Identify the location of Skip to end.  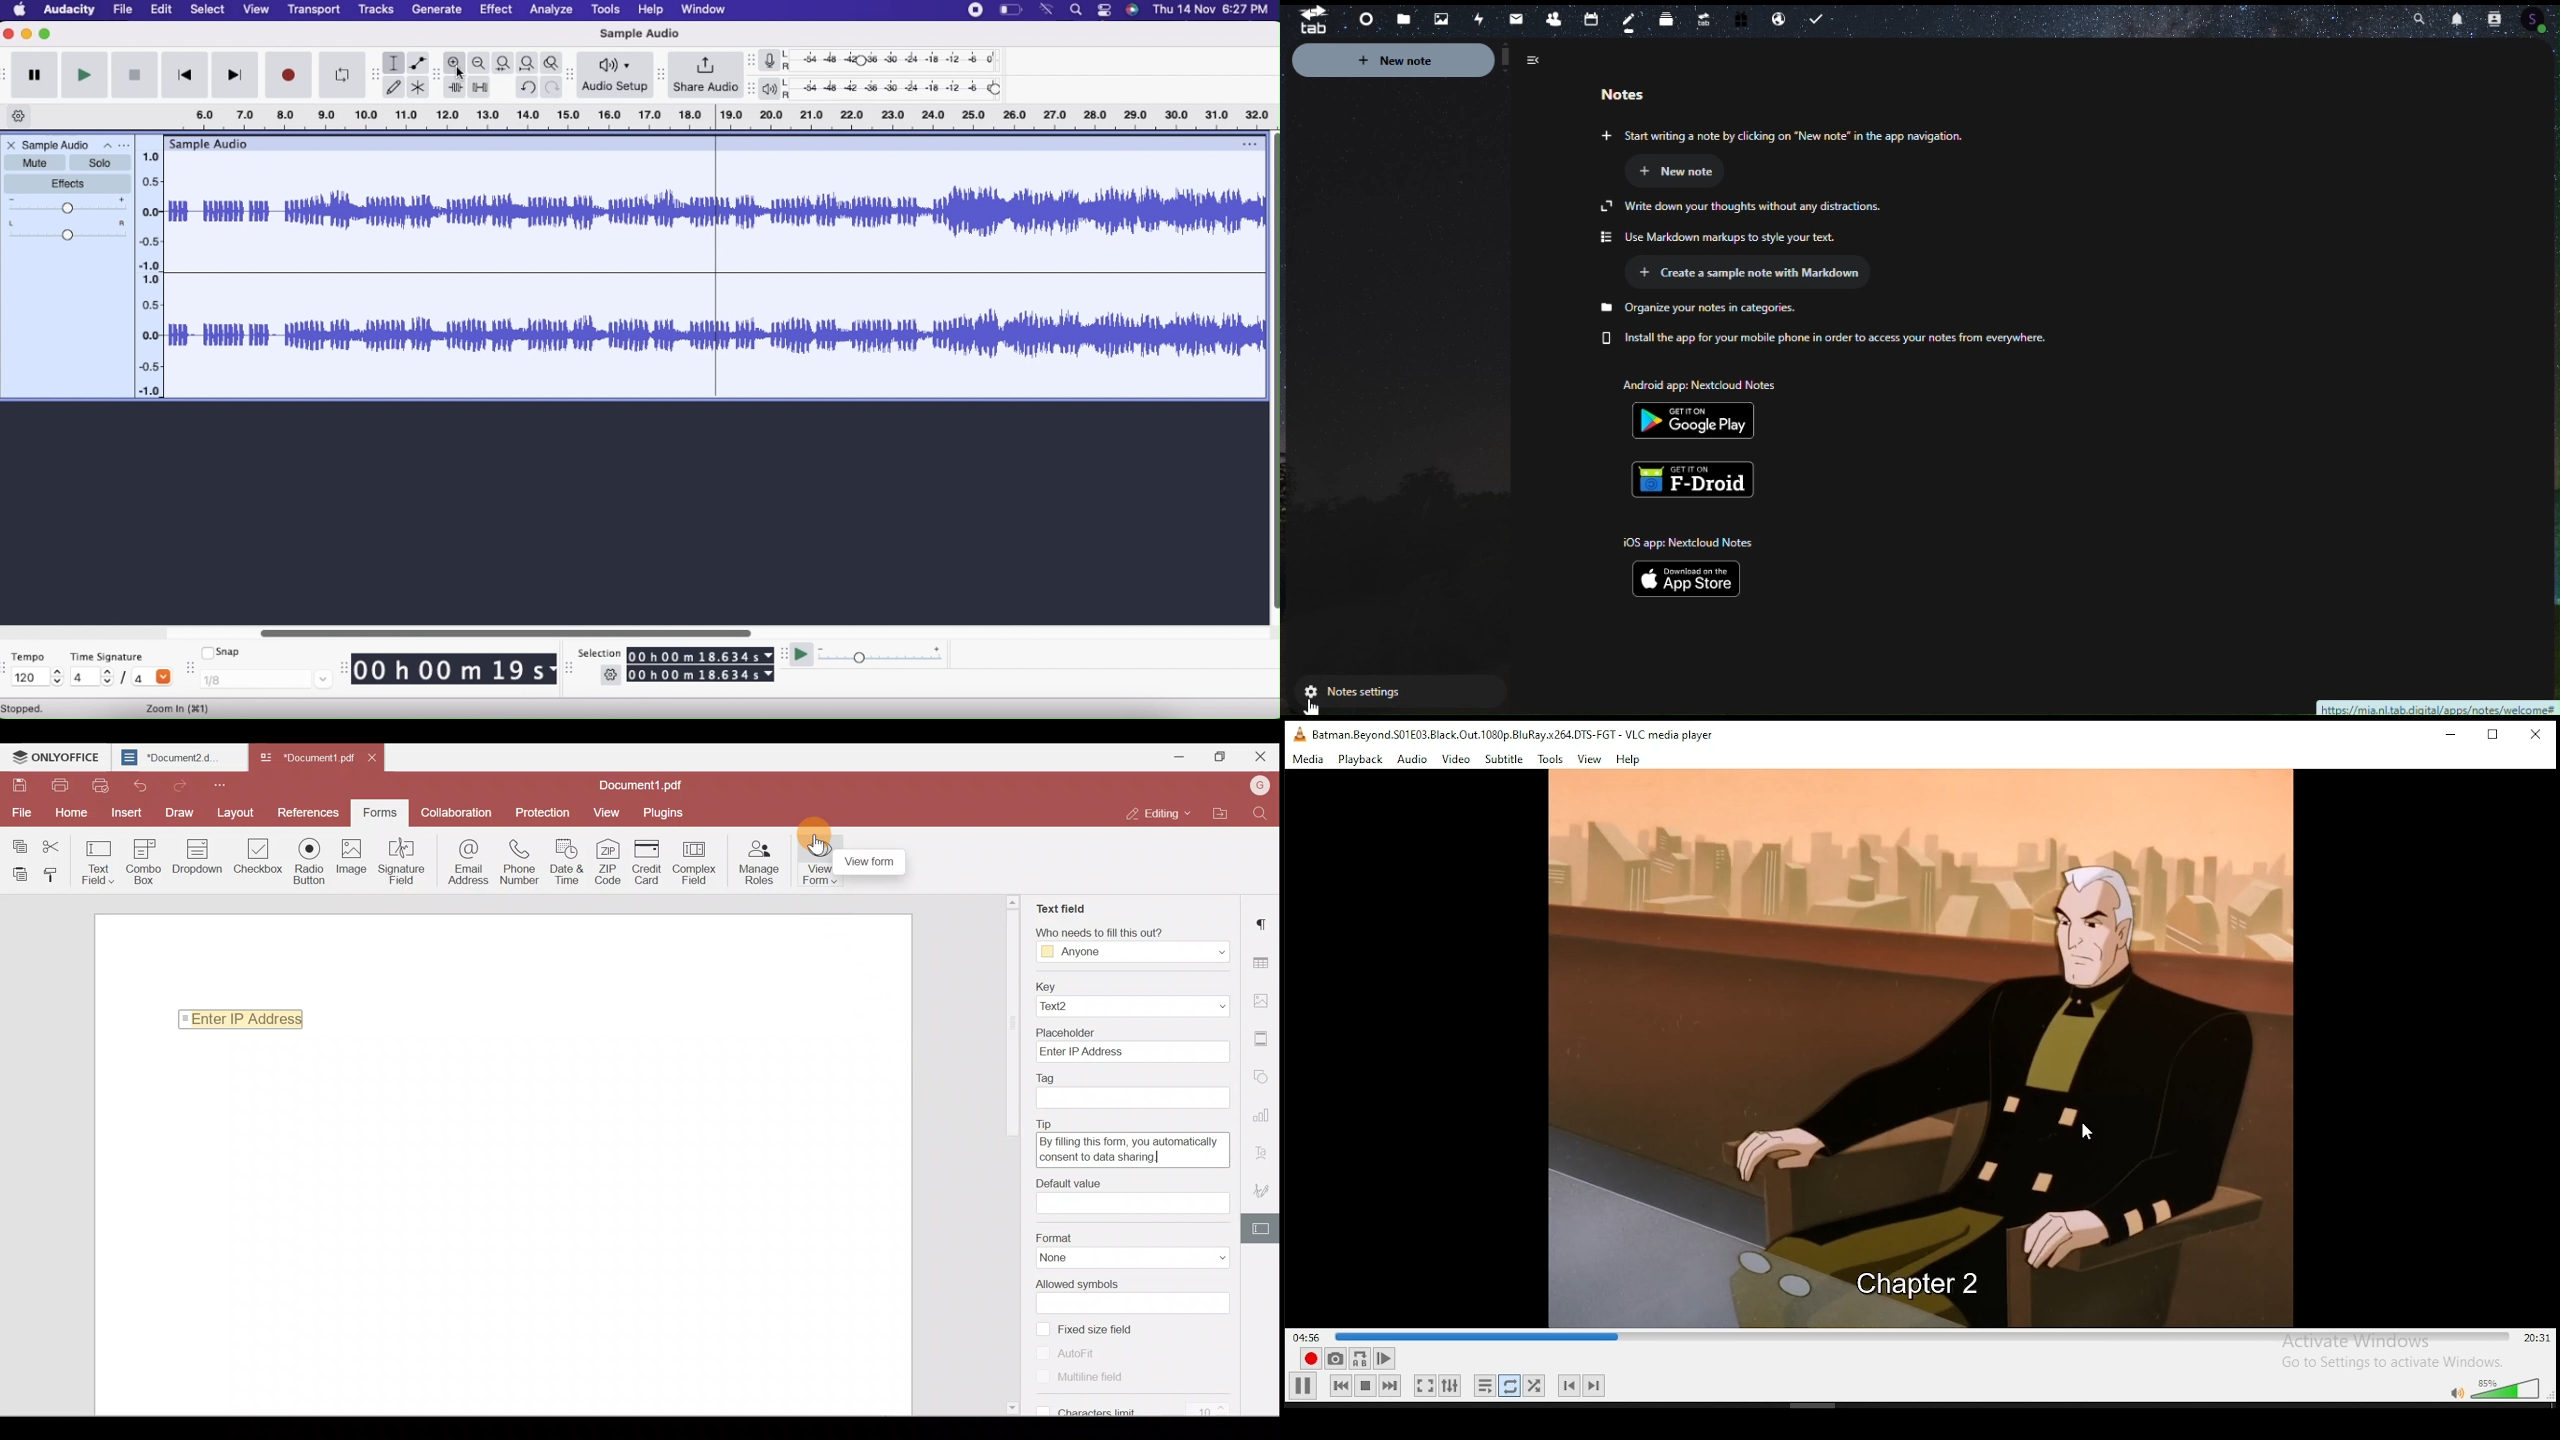
(236, 75).